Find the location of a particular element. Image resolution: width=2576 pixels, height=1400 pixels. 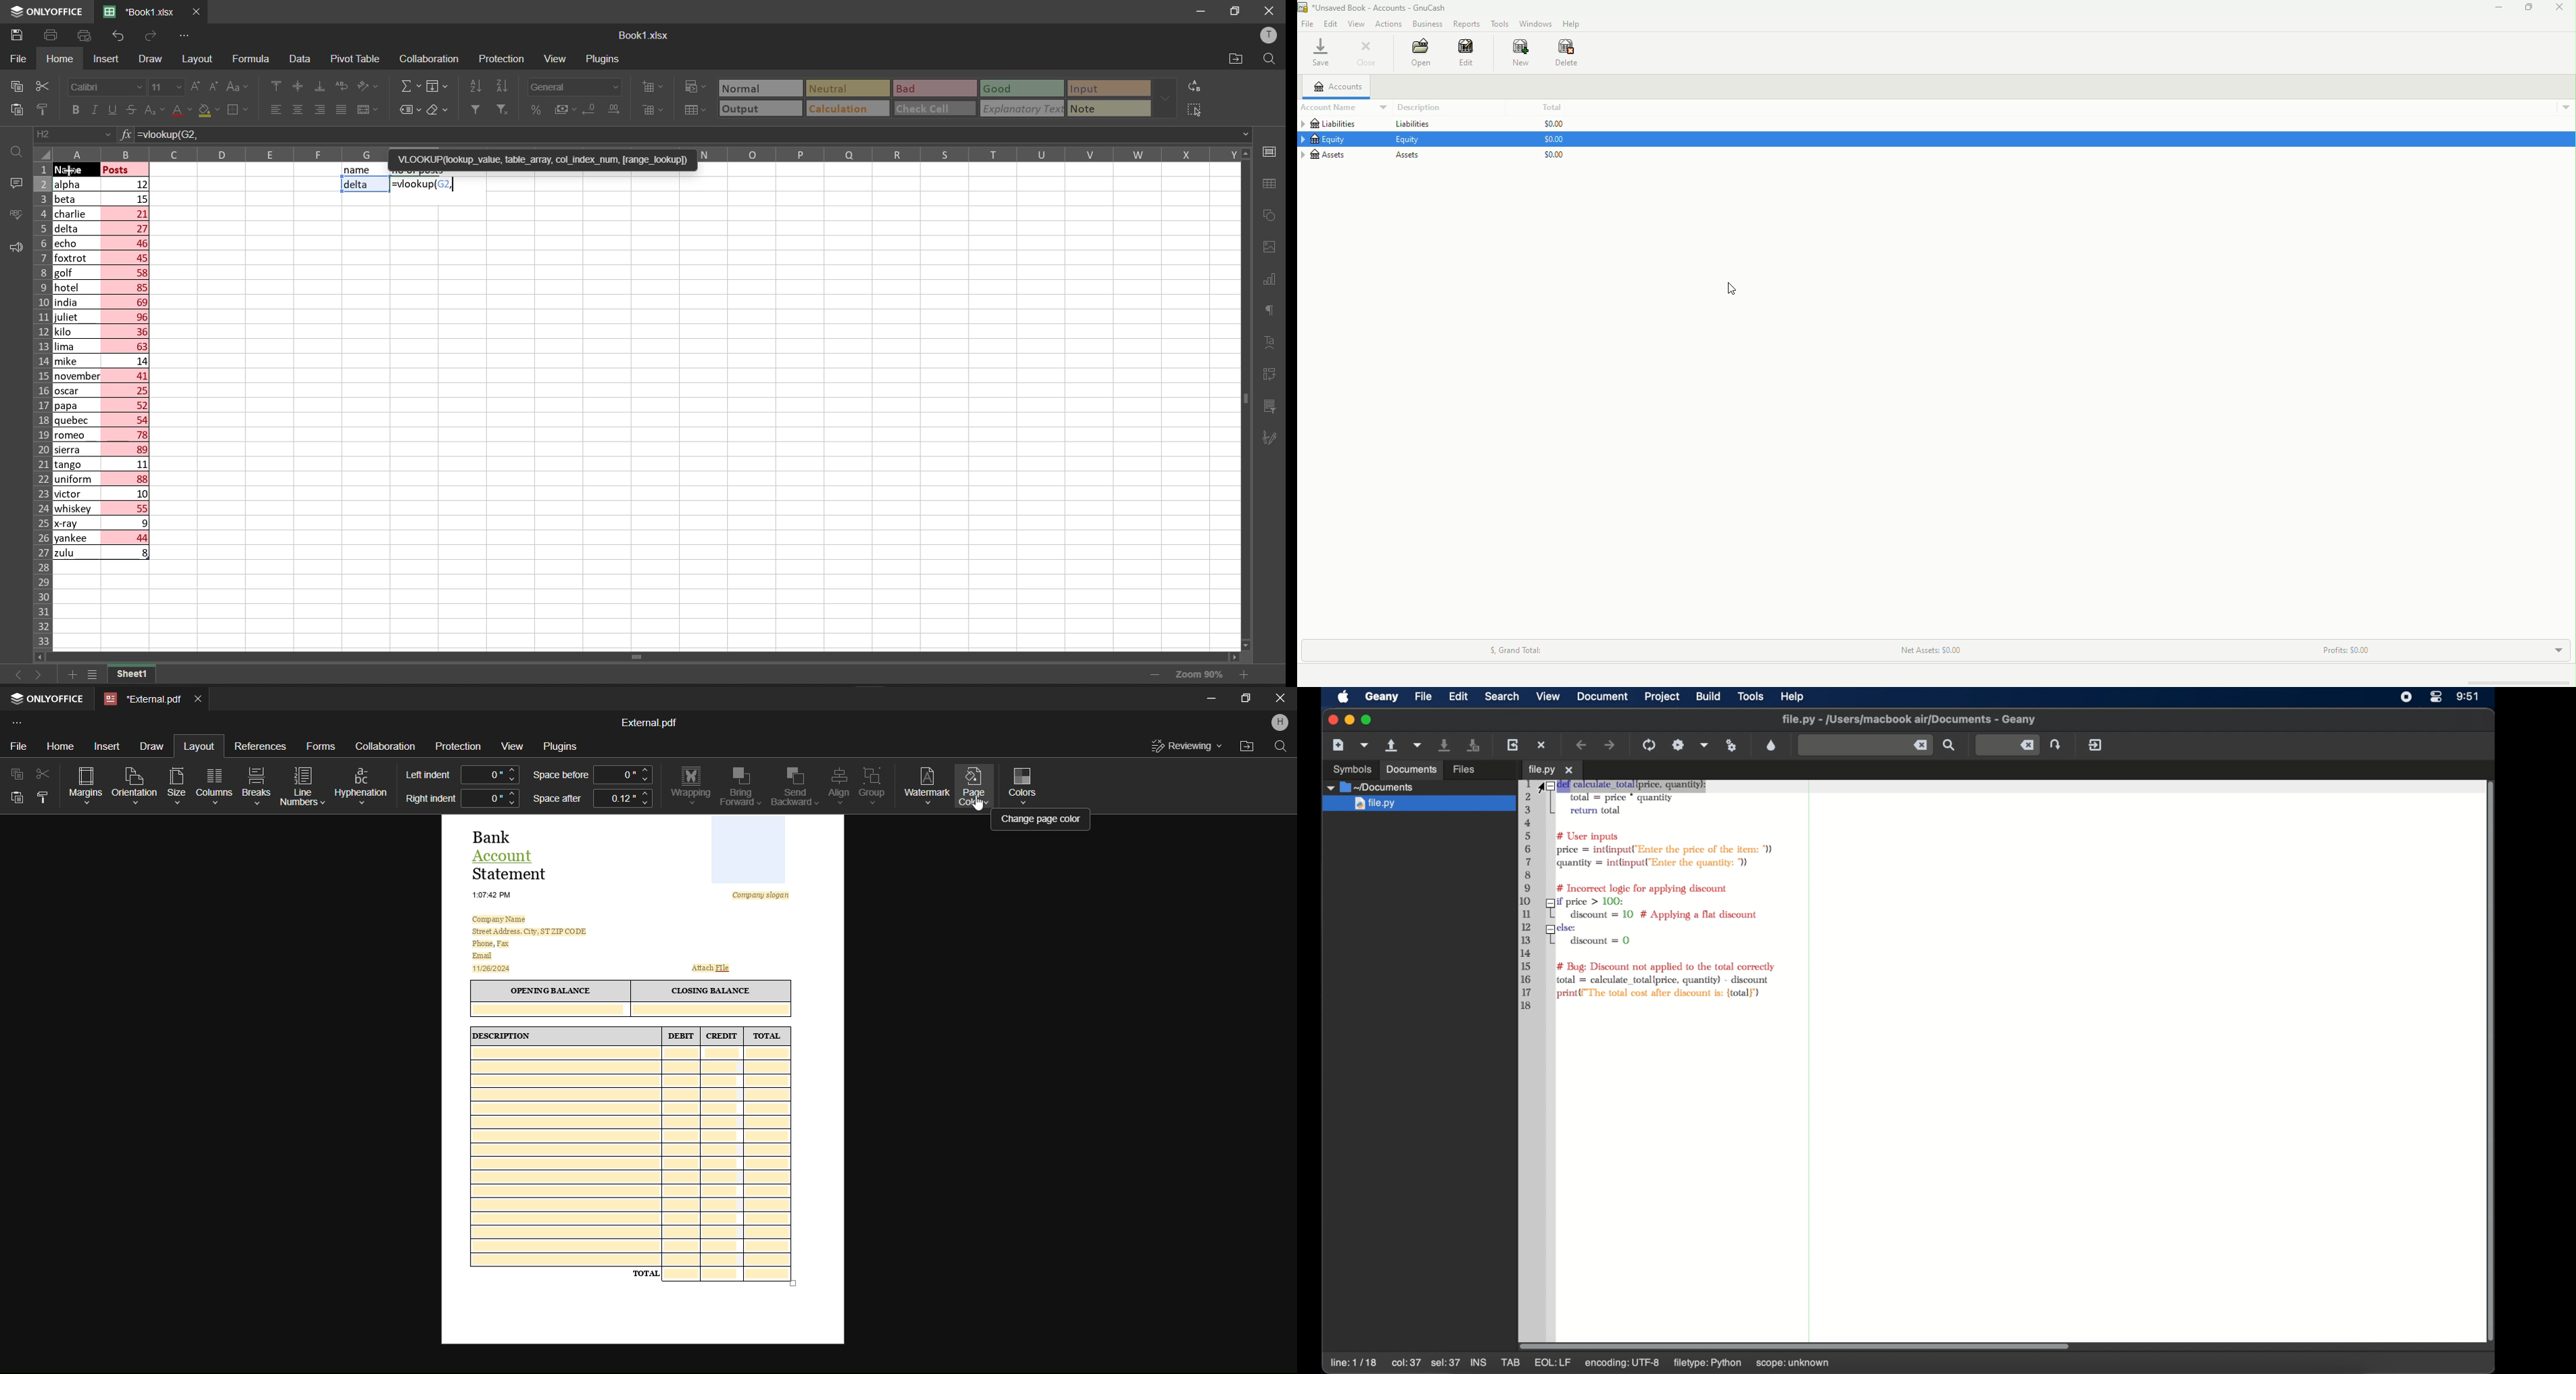

Copy is located at coordinates (15, 775).